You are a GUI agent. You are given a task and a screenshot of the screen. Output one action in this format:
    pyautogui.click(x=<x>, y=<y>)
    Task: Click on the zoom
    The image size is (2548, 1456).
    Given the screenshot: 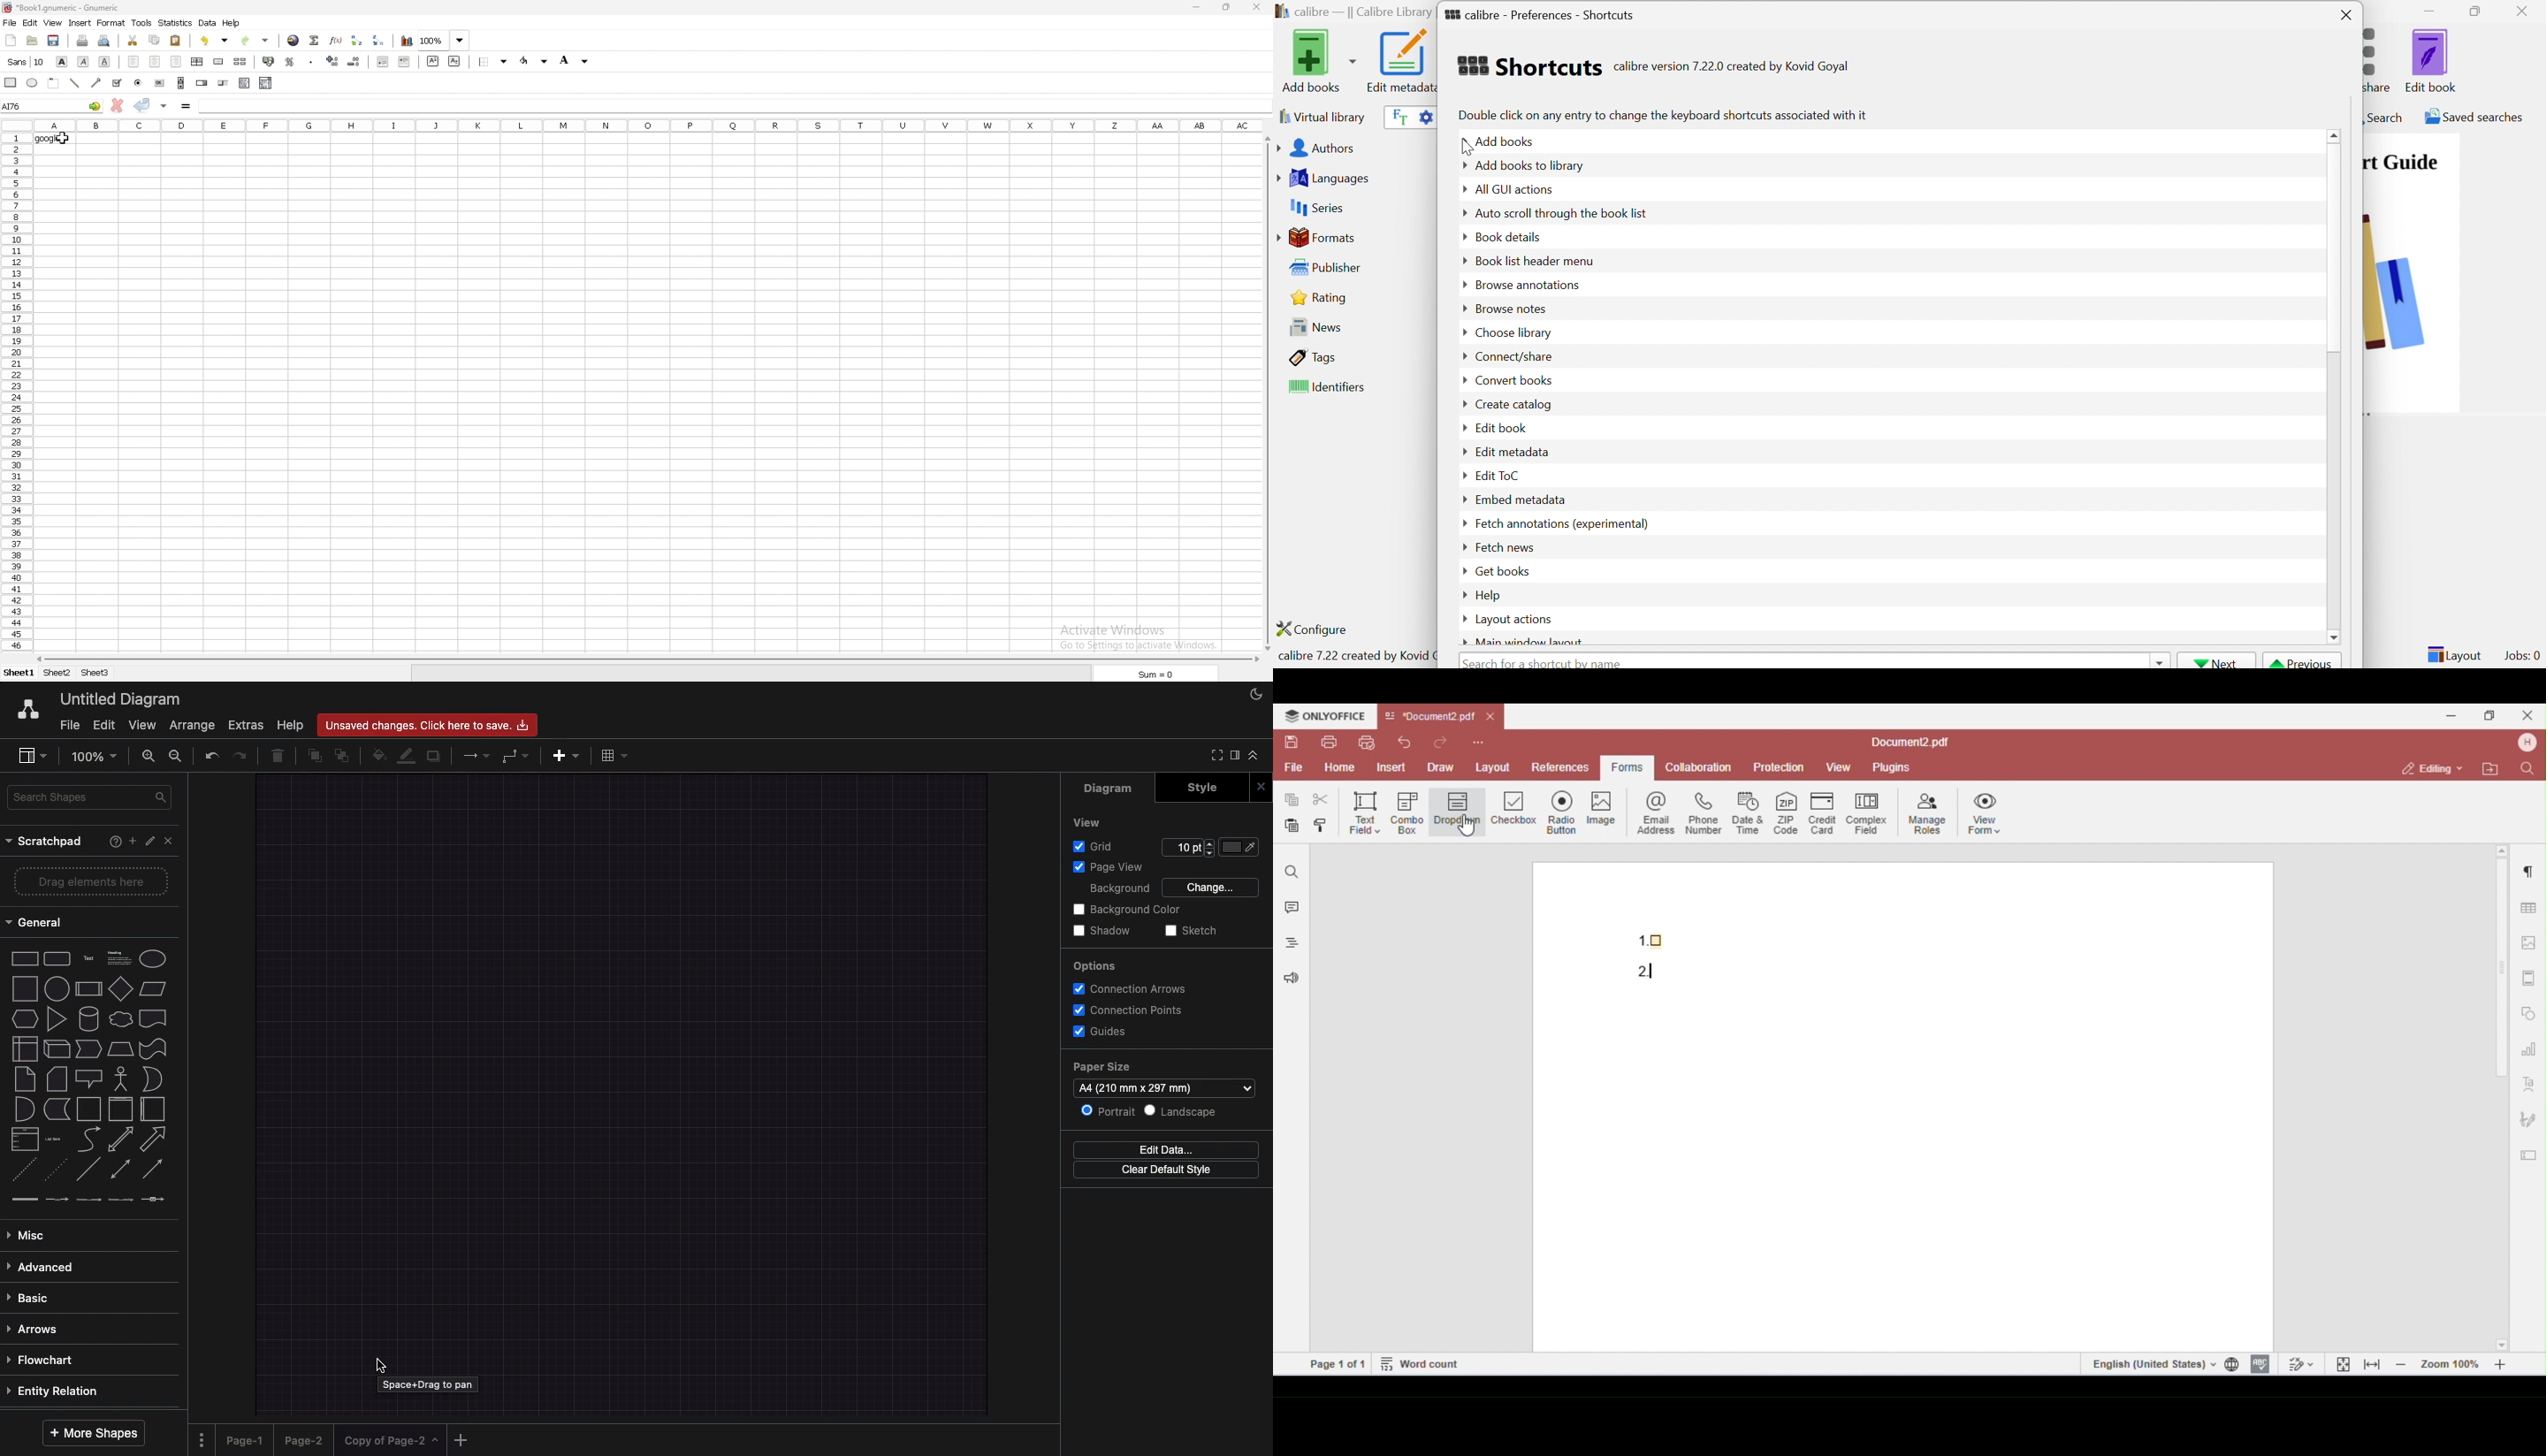 What is the action you would take?
    pyautogui.click(x=444, y=40)
    